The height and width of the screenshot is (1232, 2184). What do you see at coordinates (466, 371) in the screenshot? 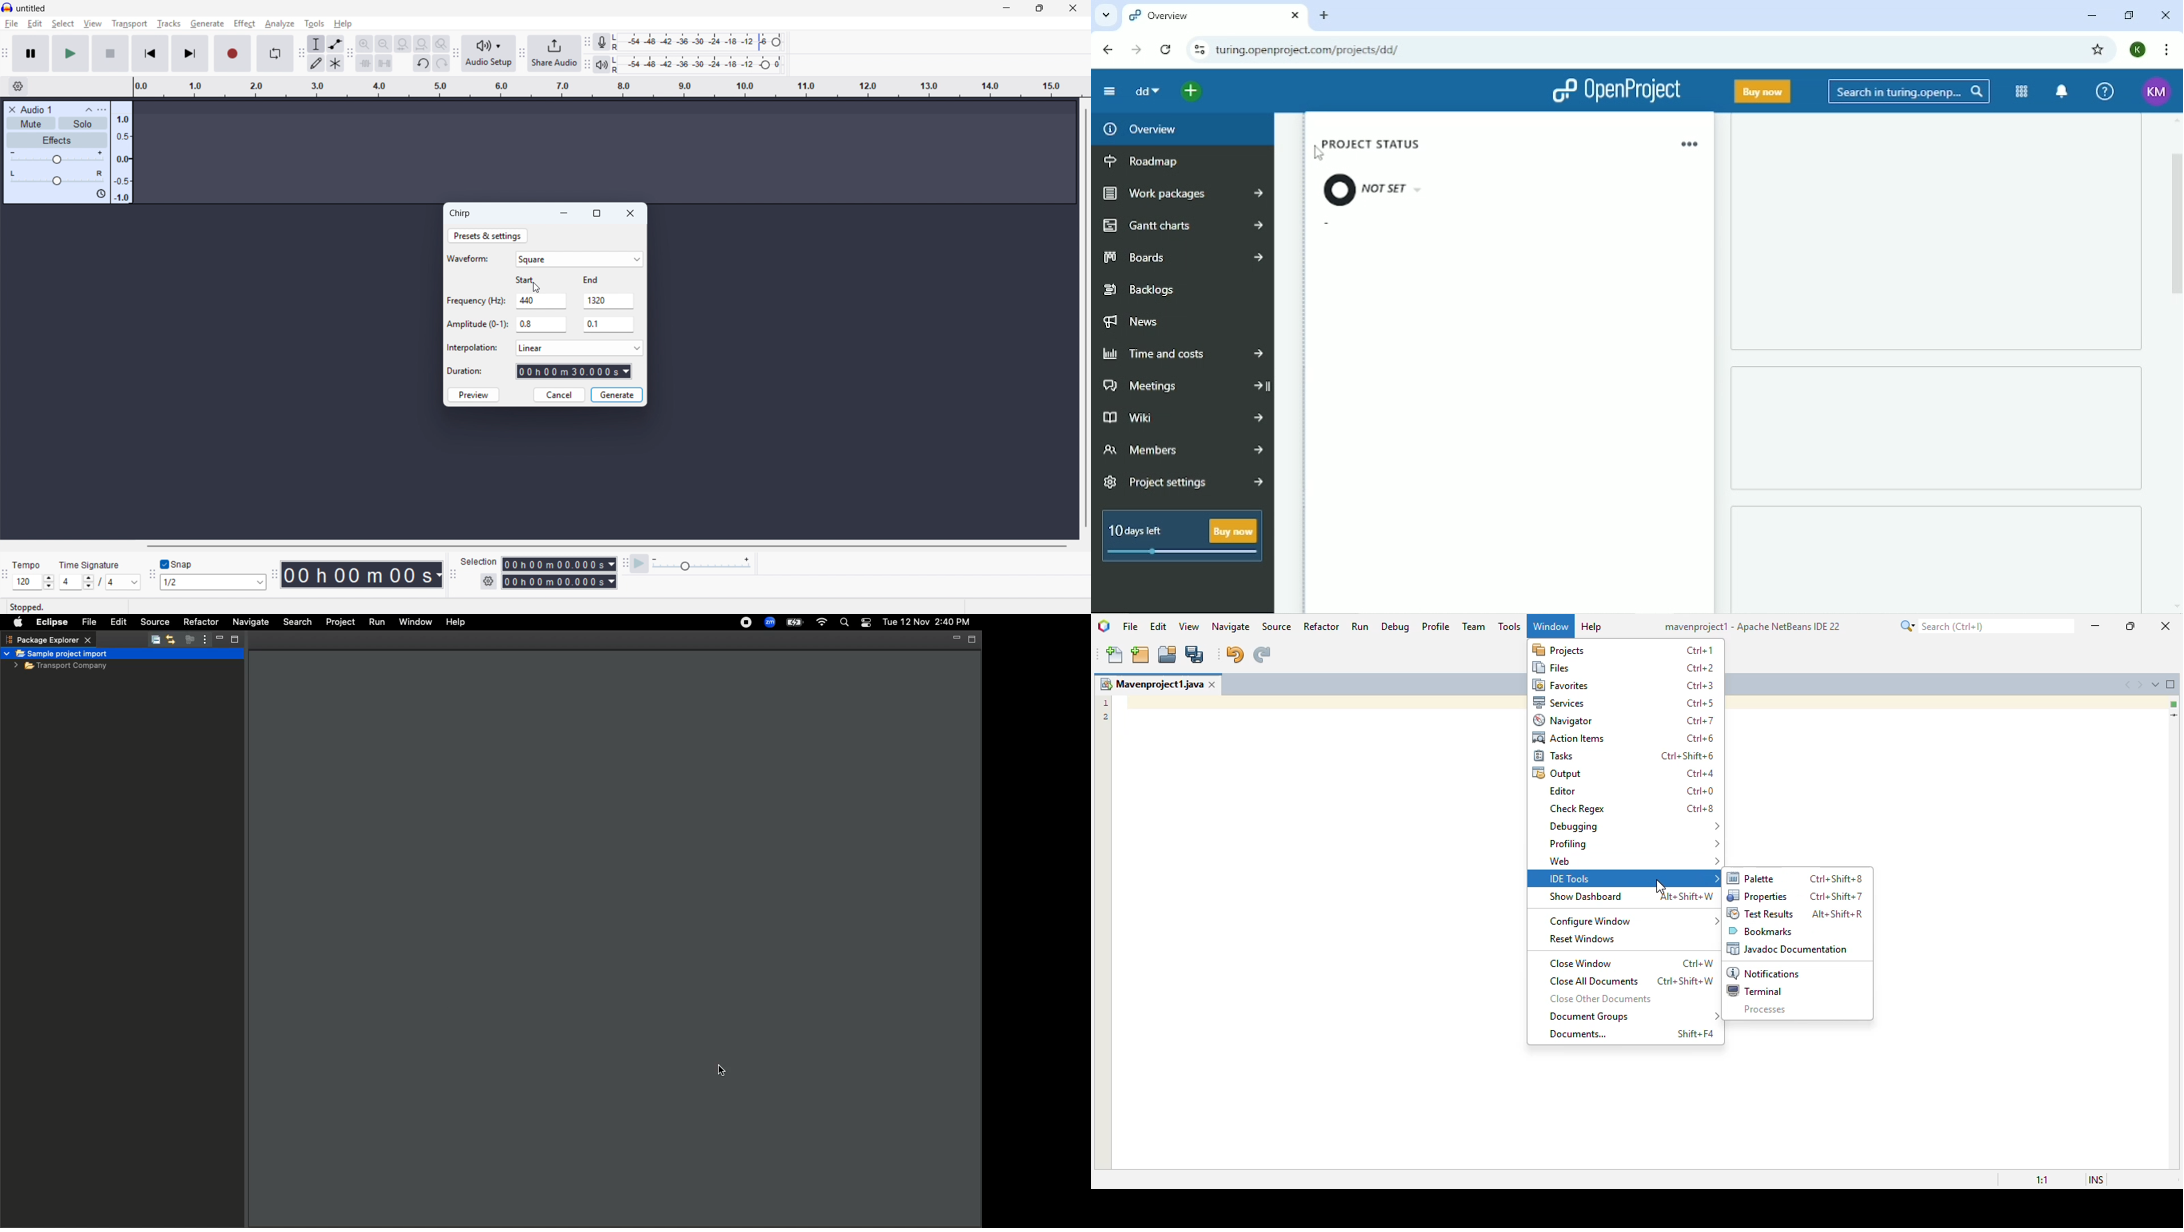
I see `Duration` at bounding box center [466, 371].